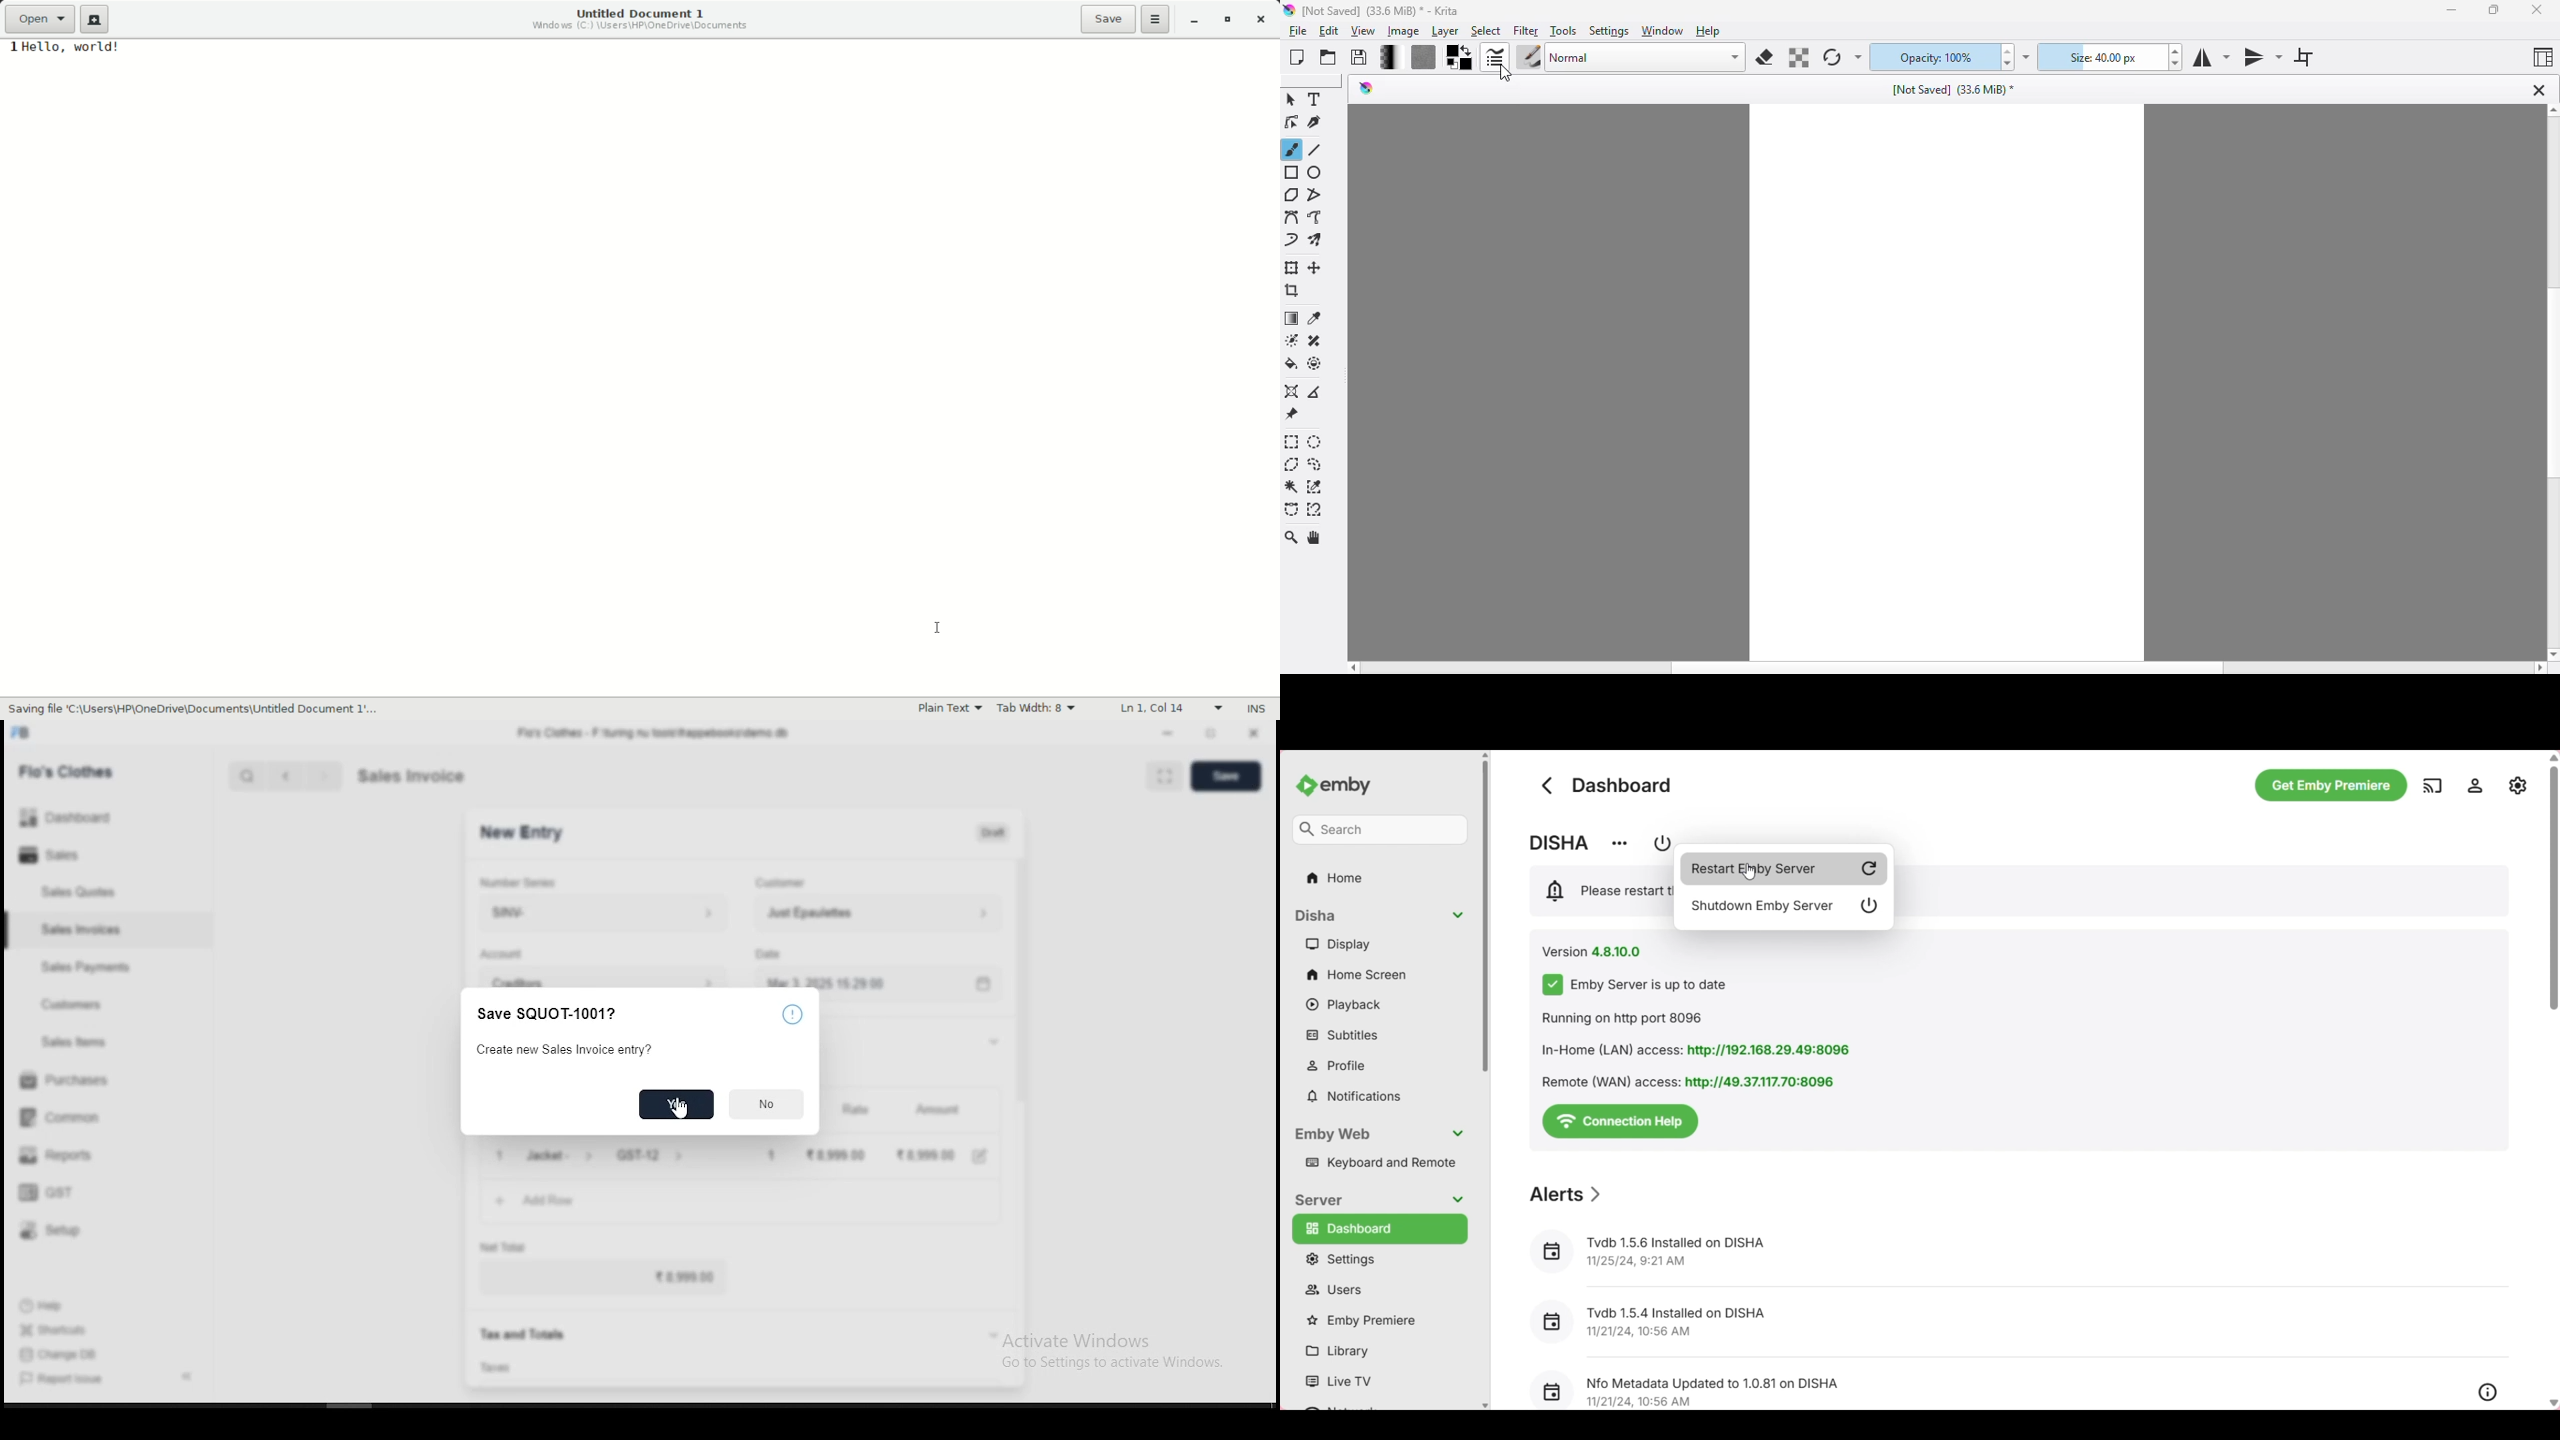 The height and width of the screenshot is (1456, 2576). What do you see at coordinates (1291, 194) in the screenshot?
I see `polygon tool` at bounding box center [1291, 194].